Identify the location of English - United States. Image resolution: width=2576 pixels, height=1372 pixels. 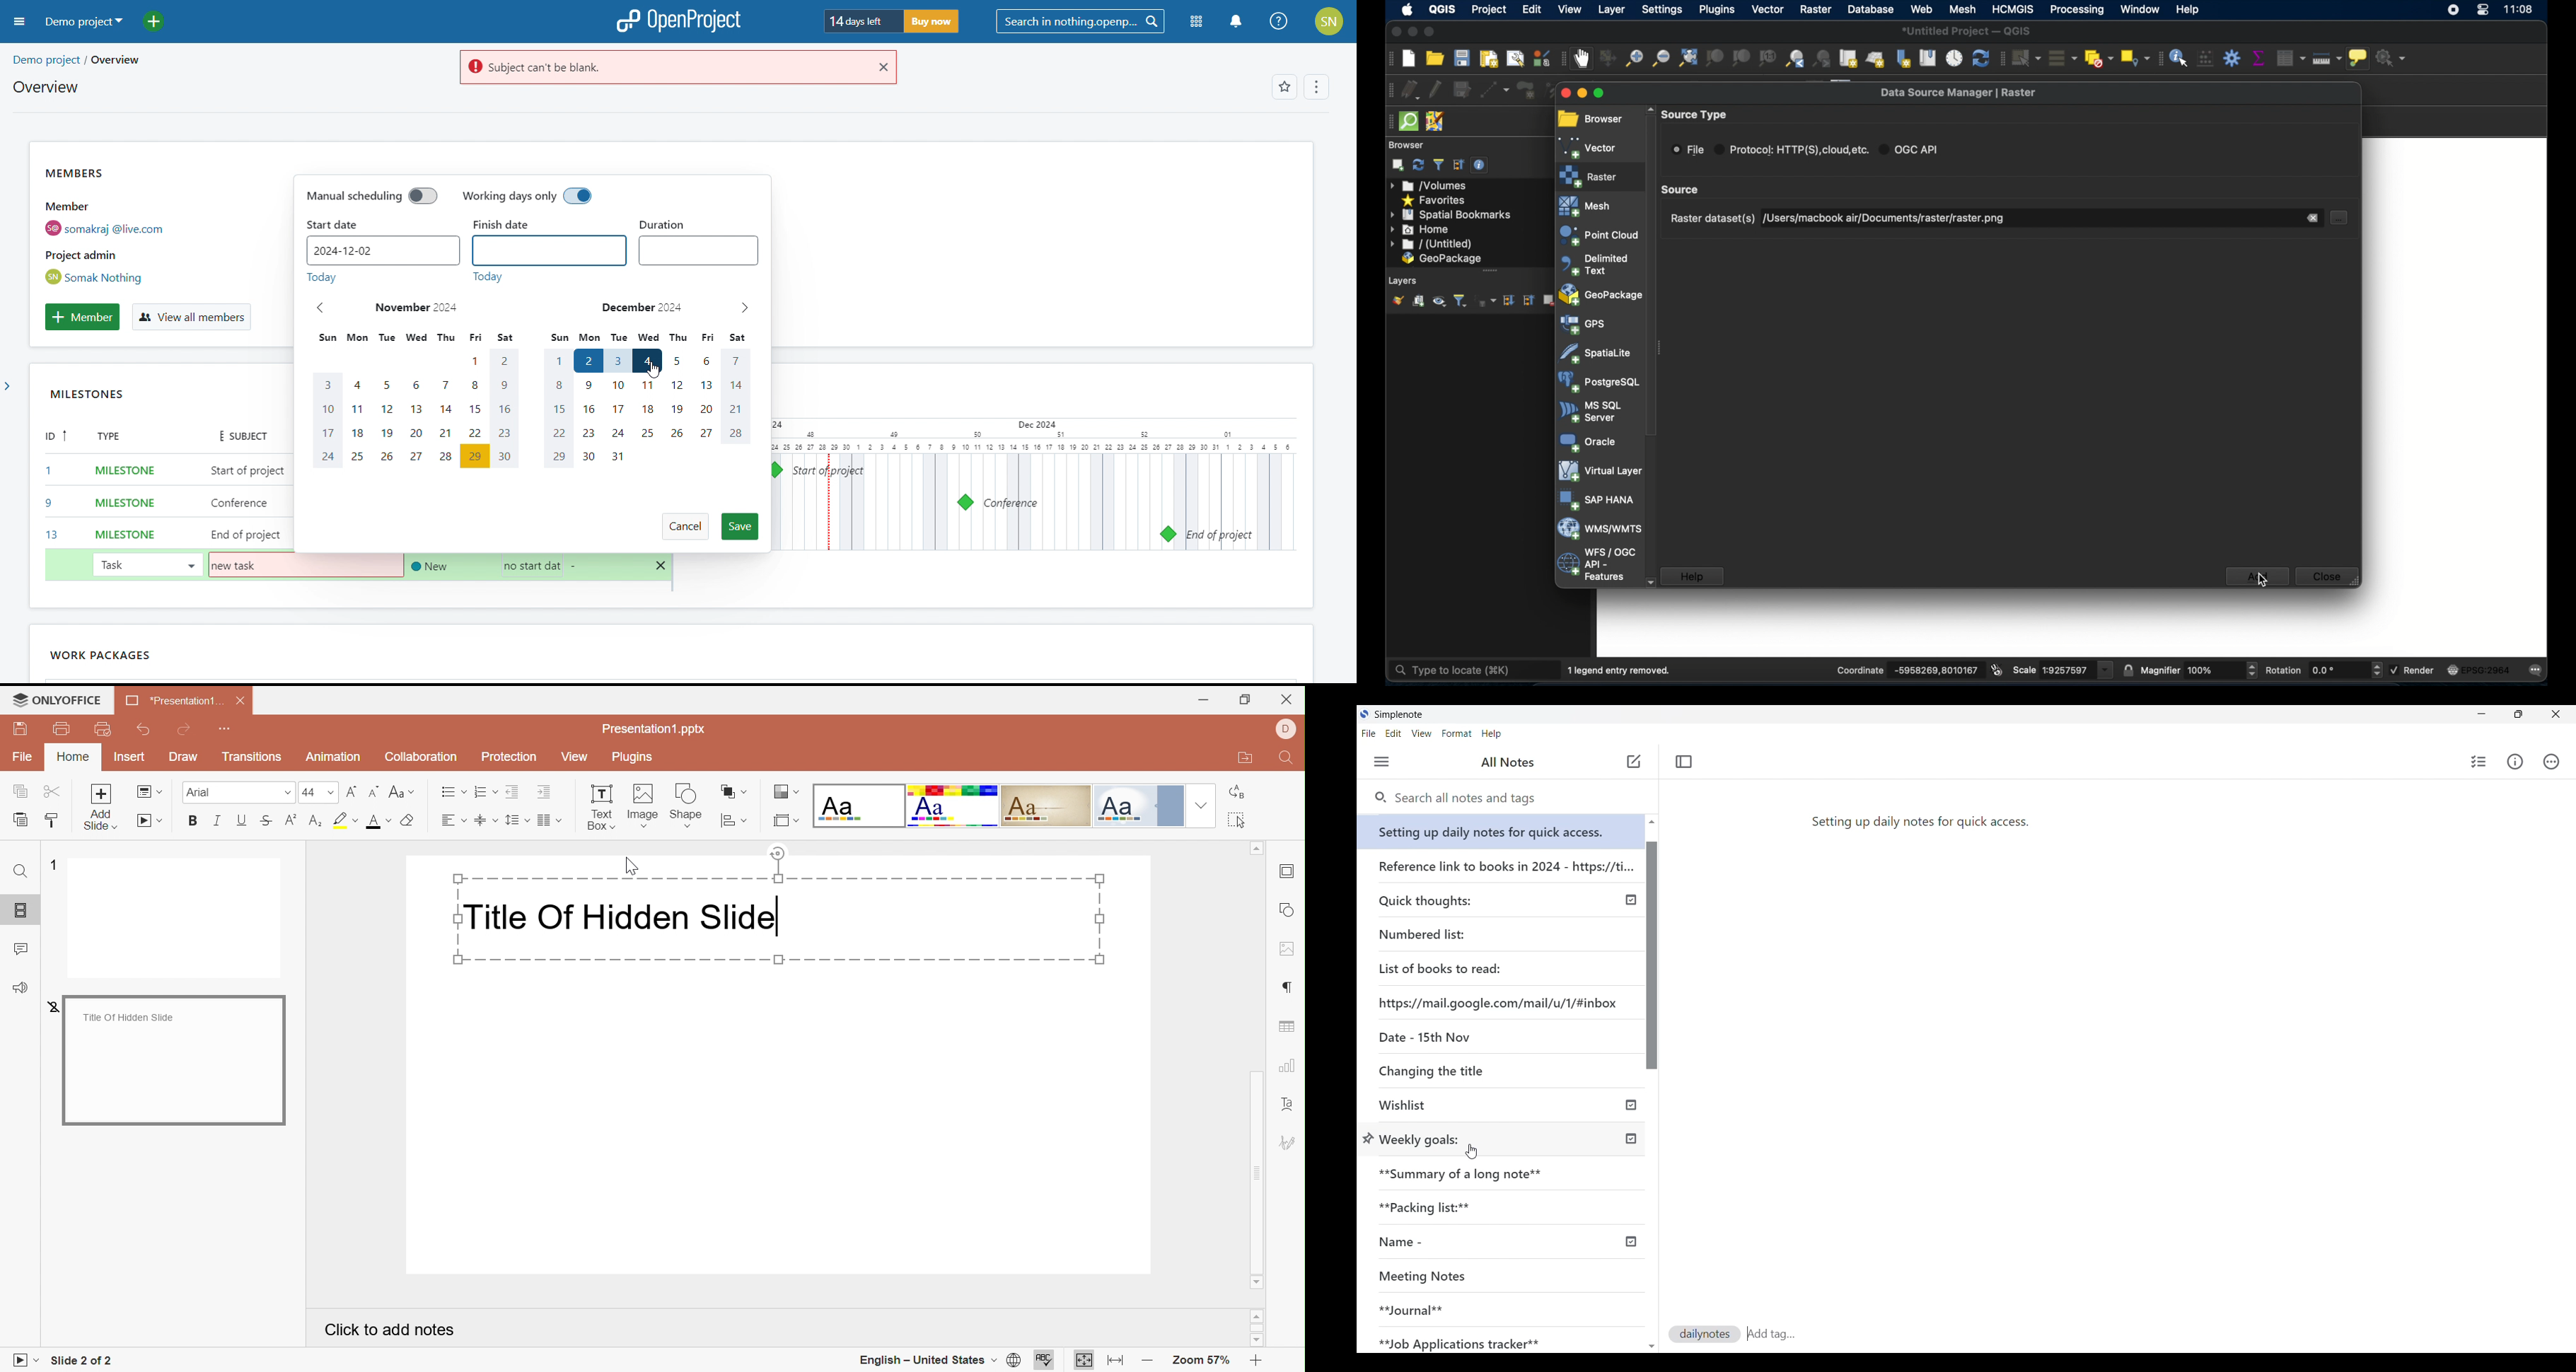
(926, 1360).